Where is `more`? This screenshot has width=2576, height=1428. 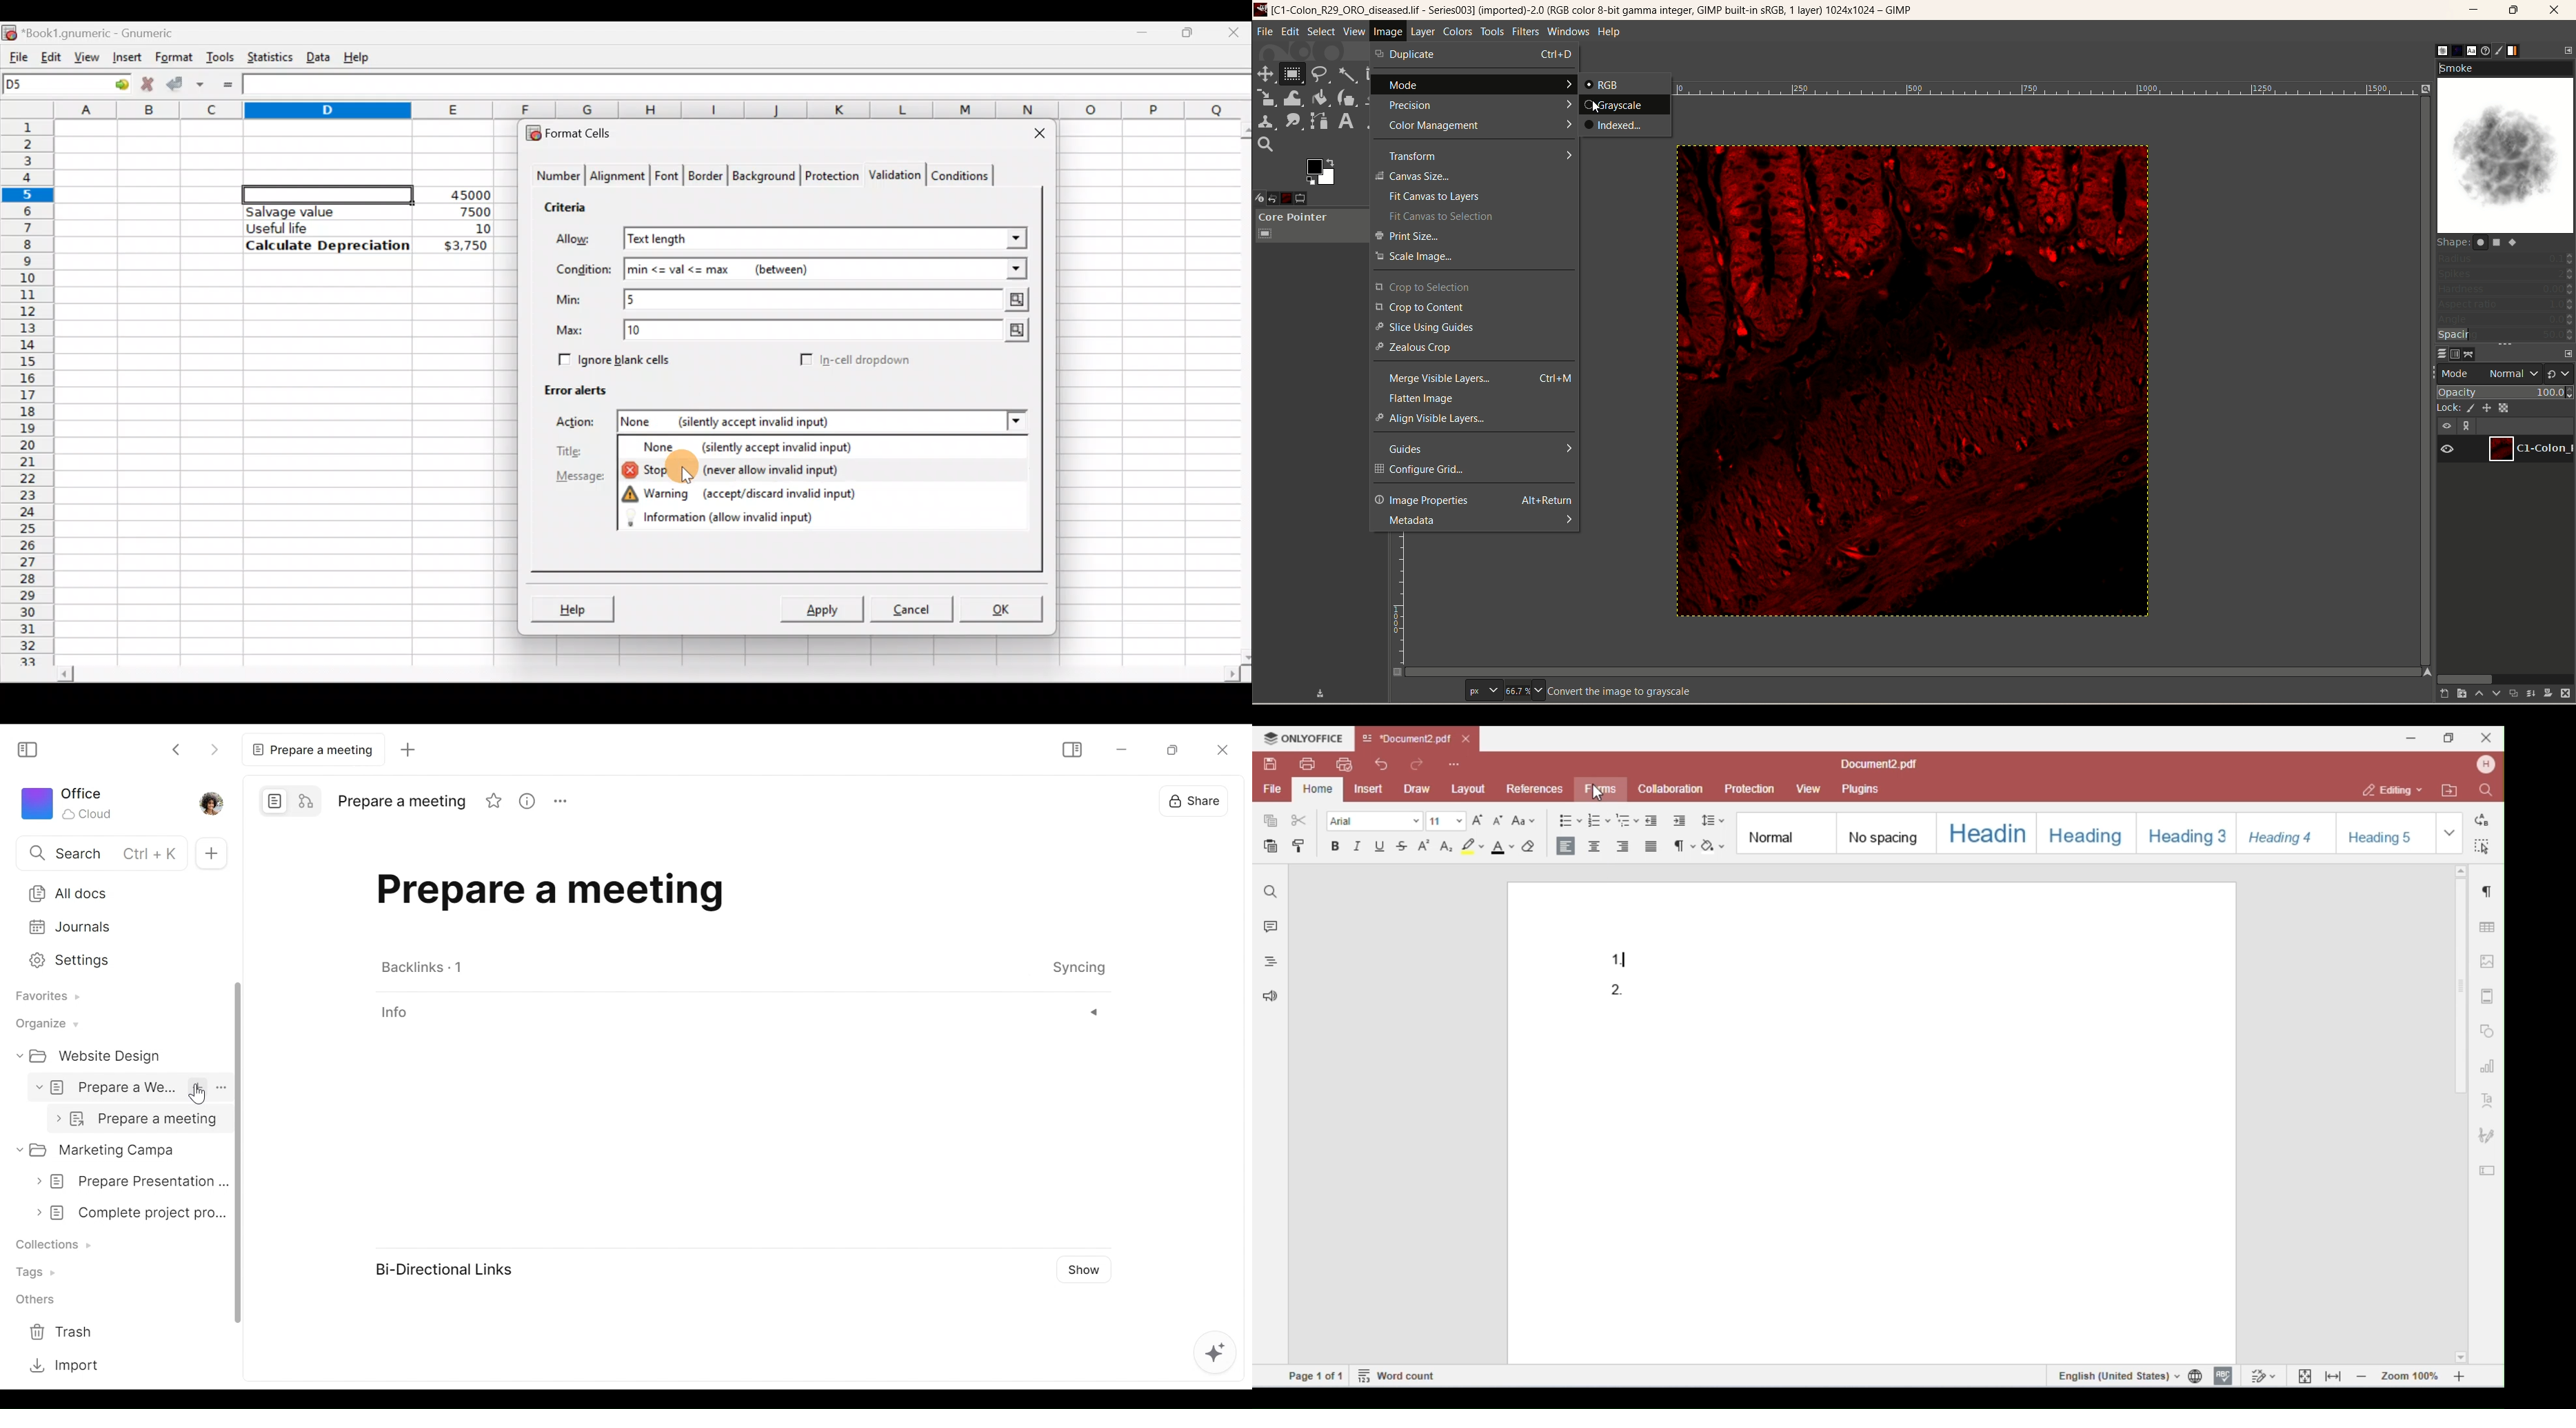
more is located at coordinates (564, 800).